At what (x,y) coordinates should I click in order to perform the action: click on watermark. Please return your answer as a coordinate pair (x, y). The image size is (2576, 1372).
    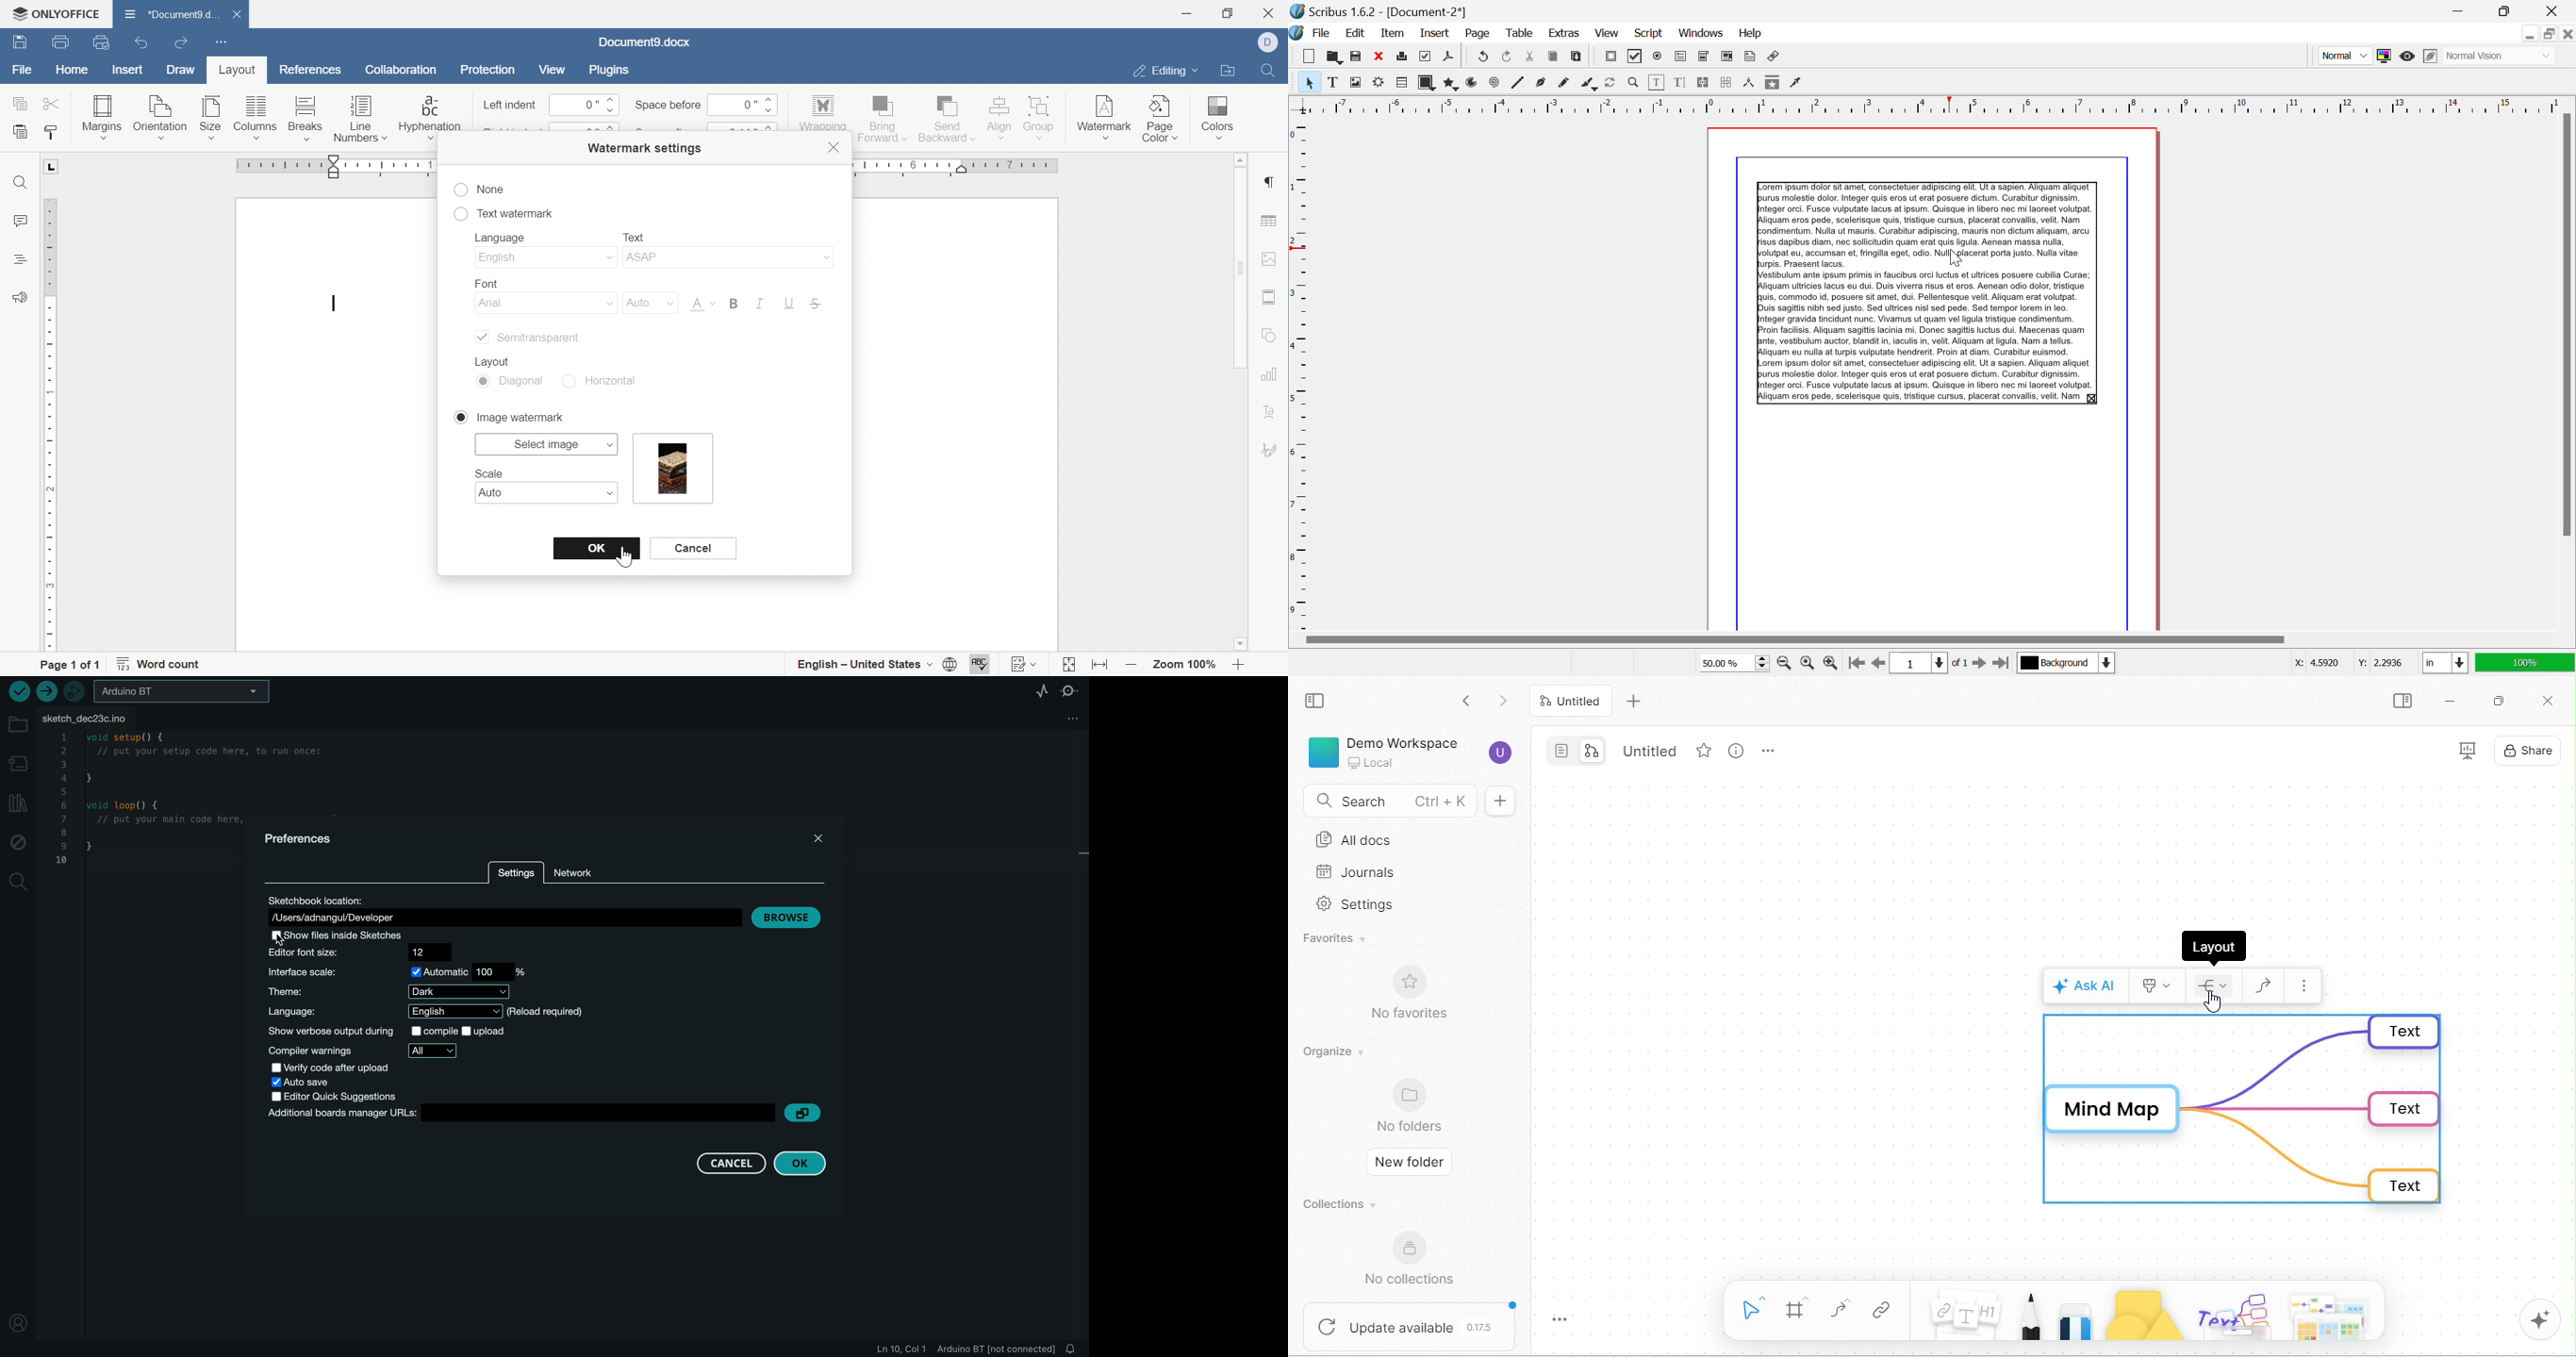
    Looking at the image, I should click on (1103, 113).